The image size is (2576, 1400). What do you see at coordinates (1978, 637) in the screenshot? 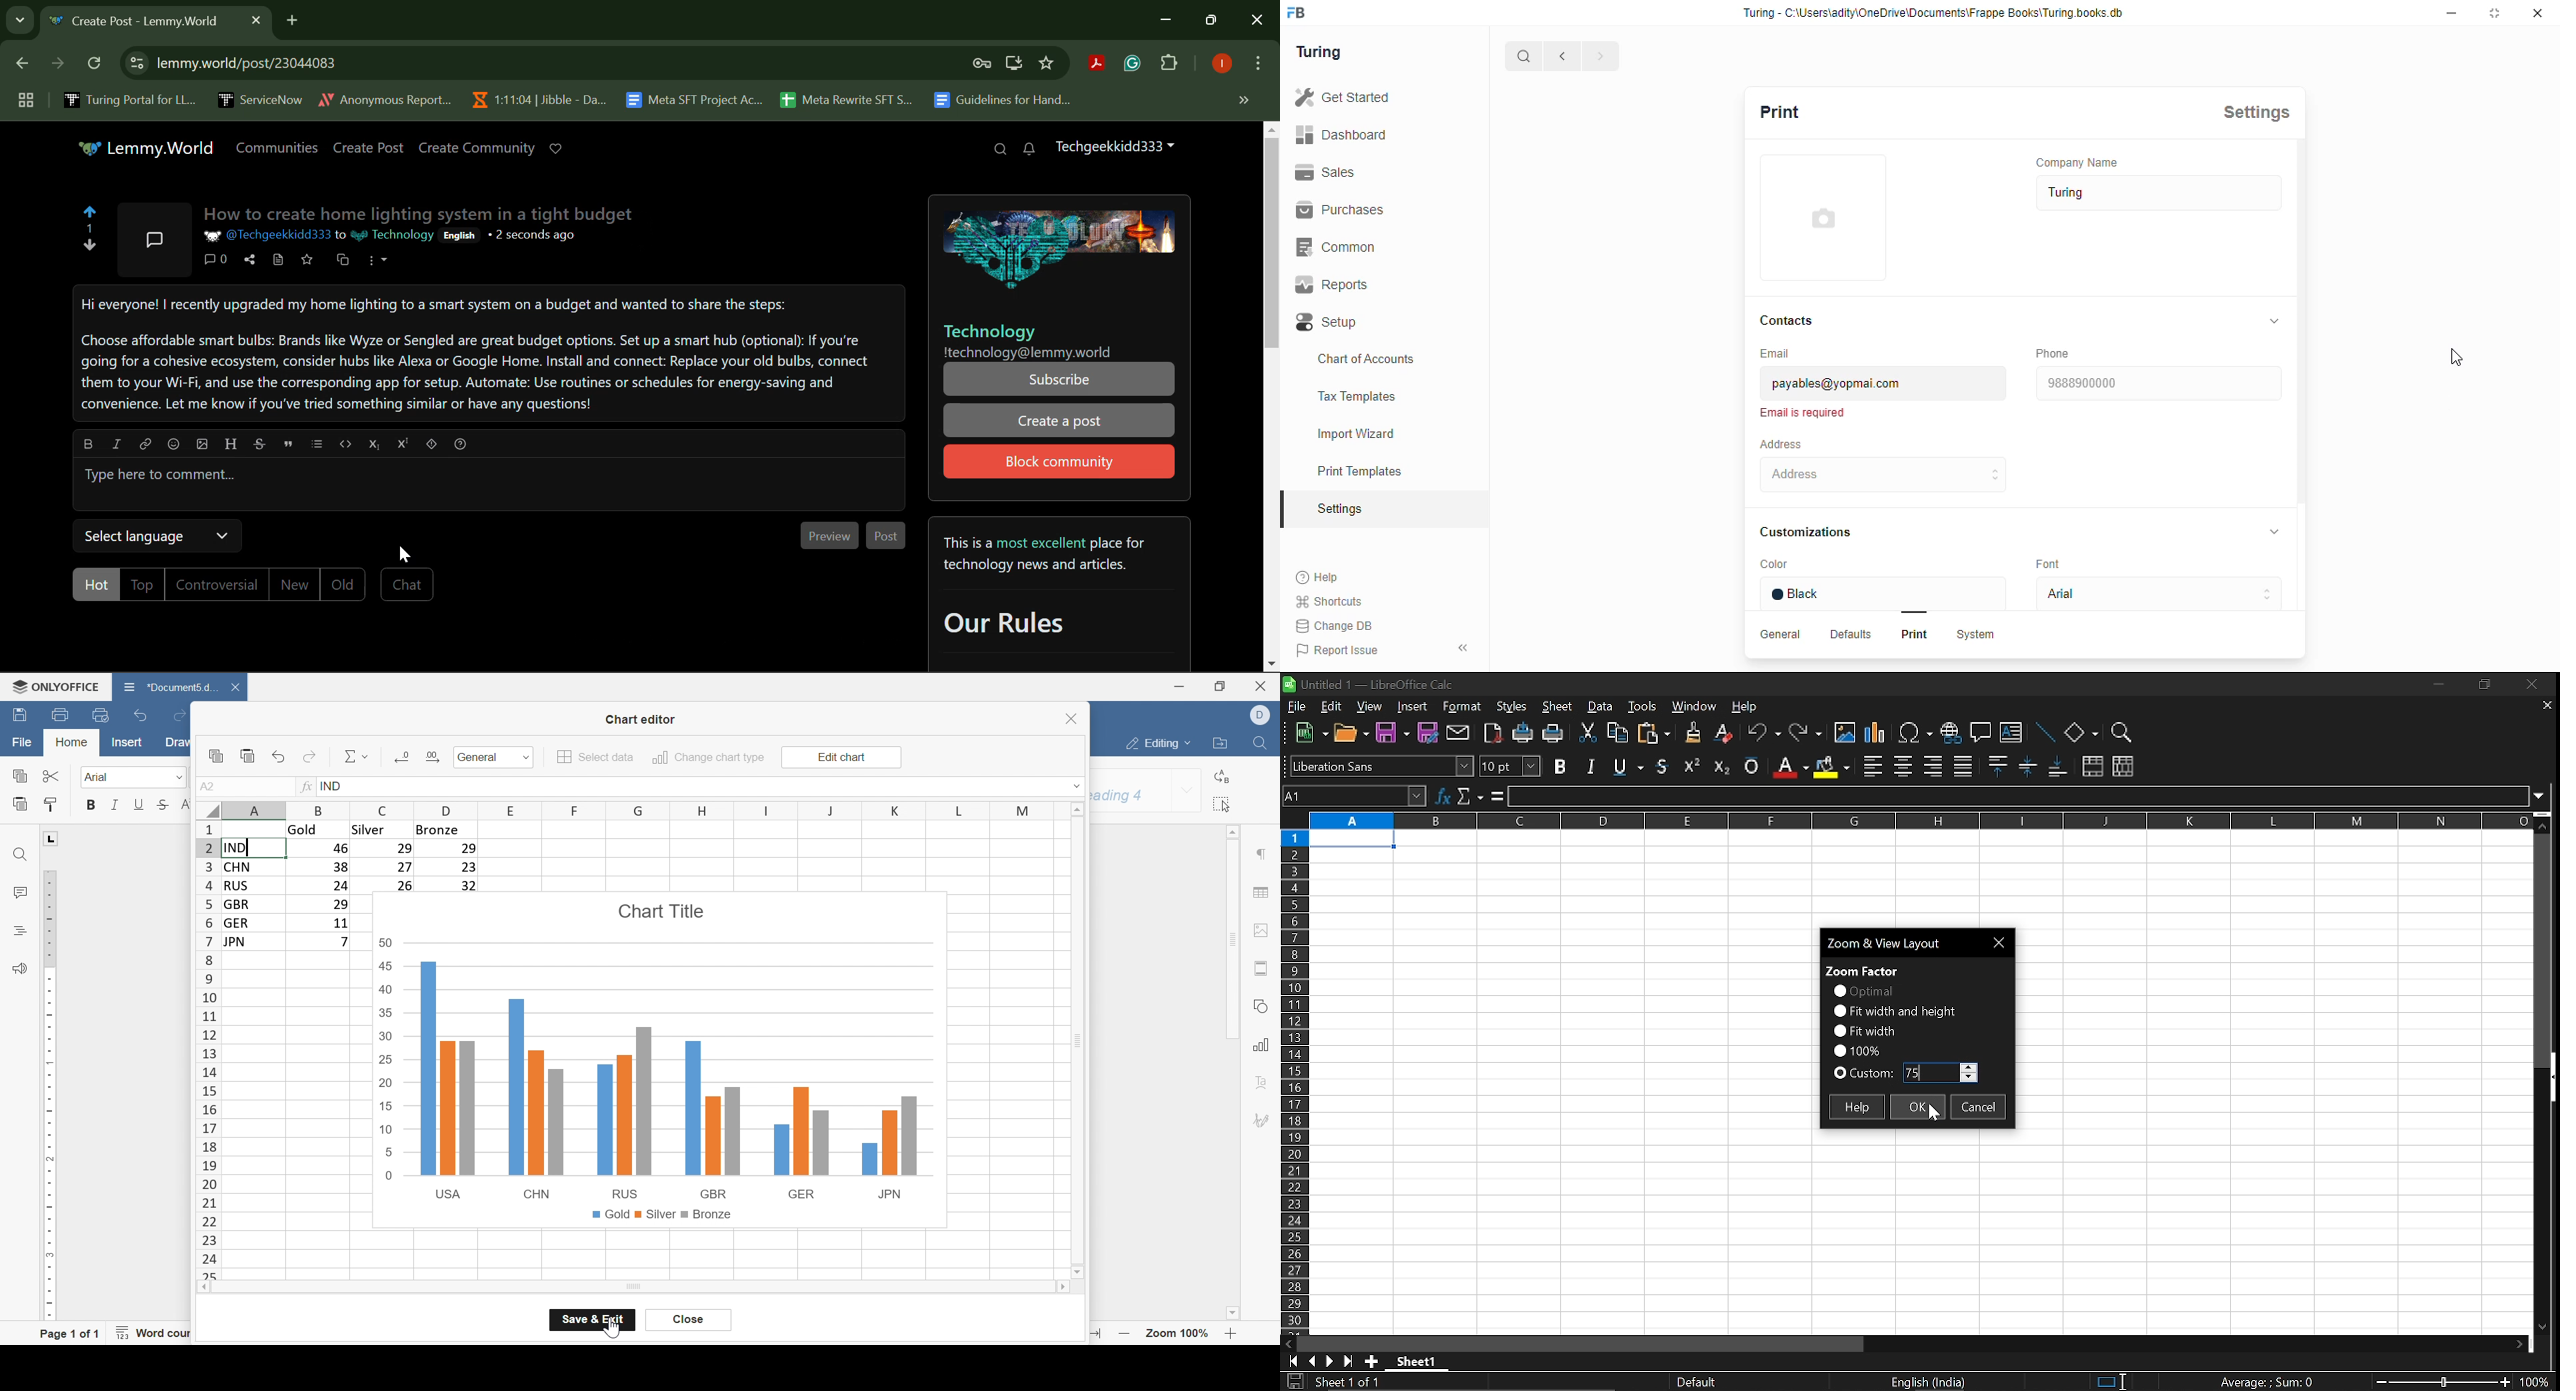
I see `System` at bounding box center [1978, 637].